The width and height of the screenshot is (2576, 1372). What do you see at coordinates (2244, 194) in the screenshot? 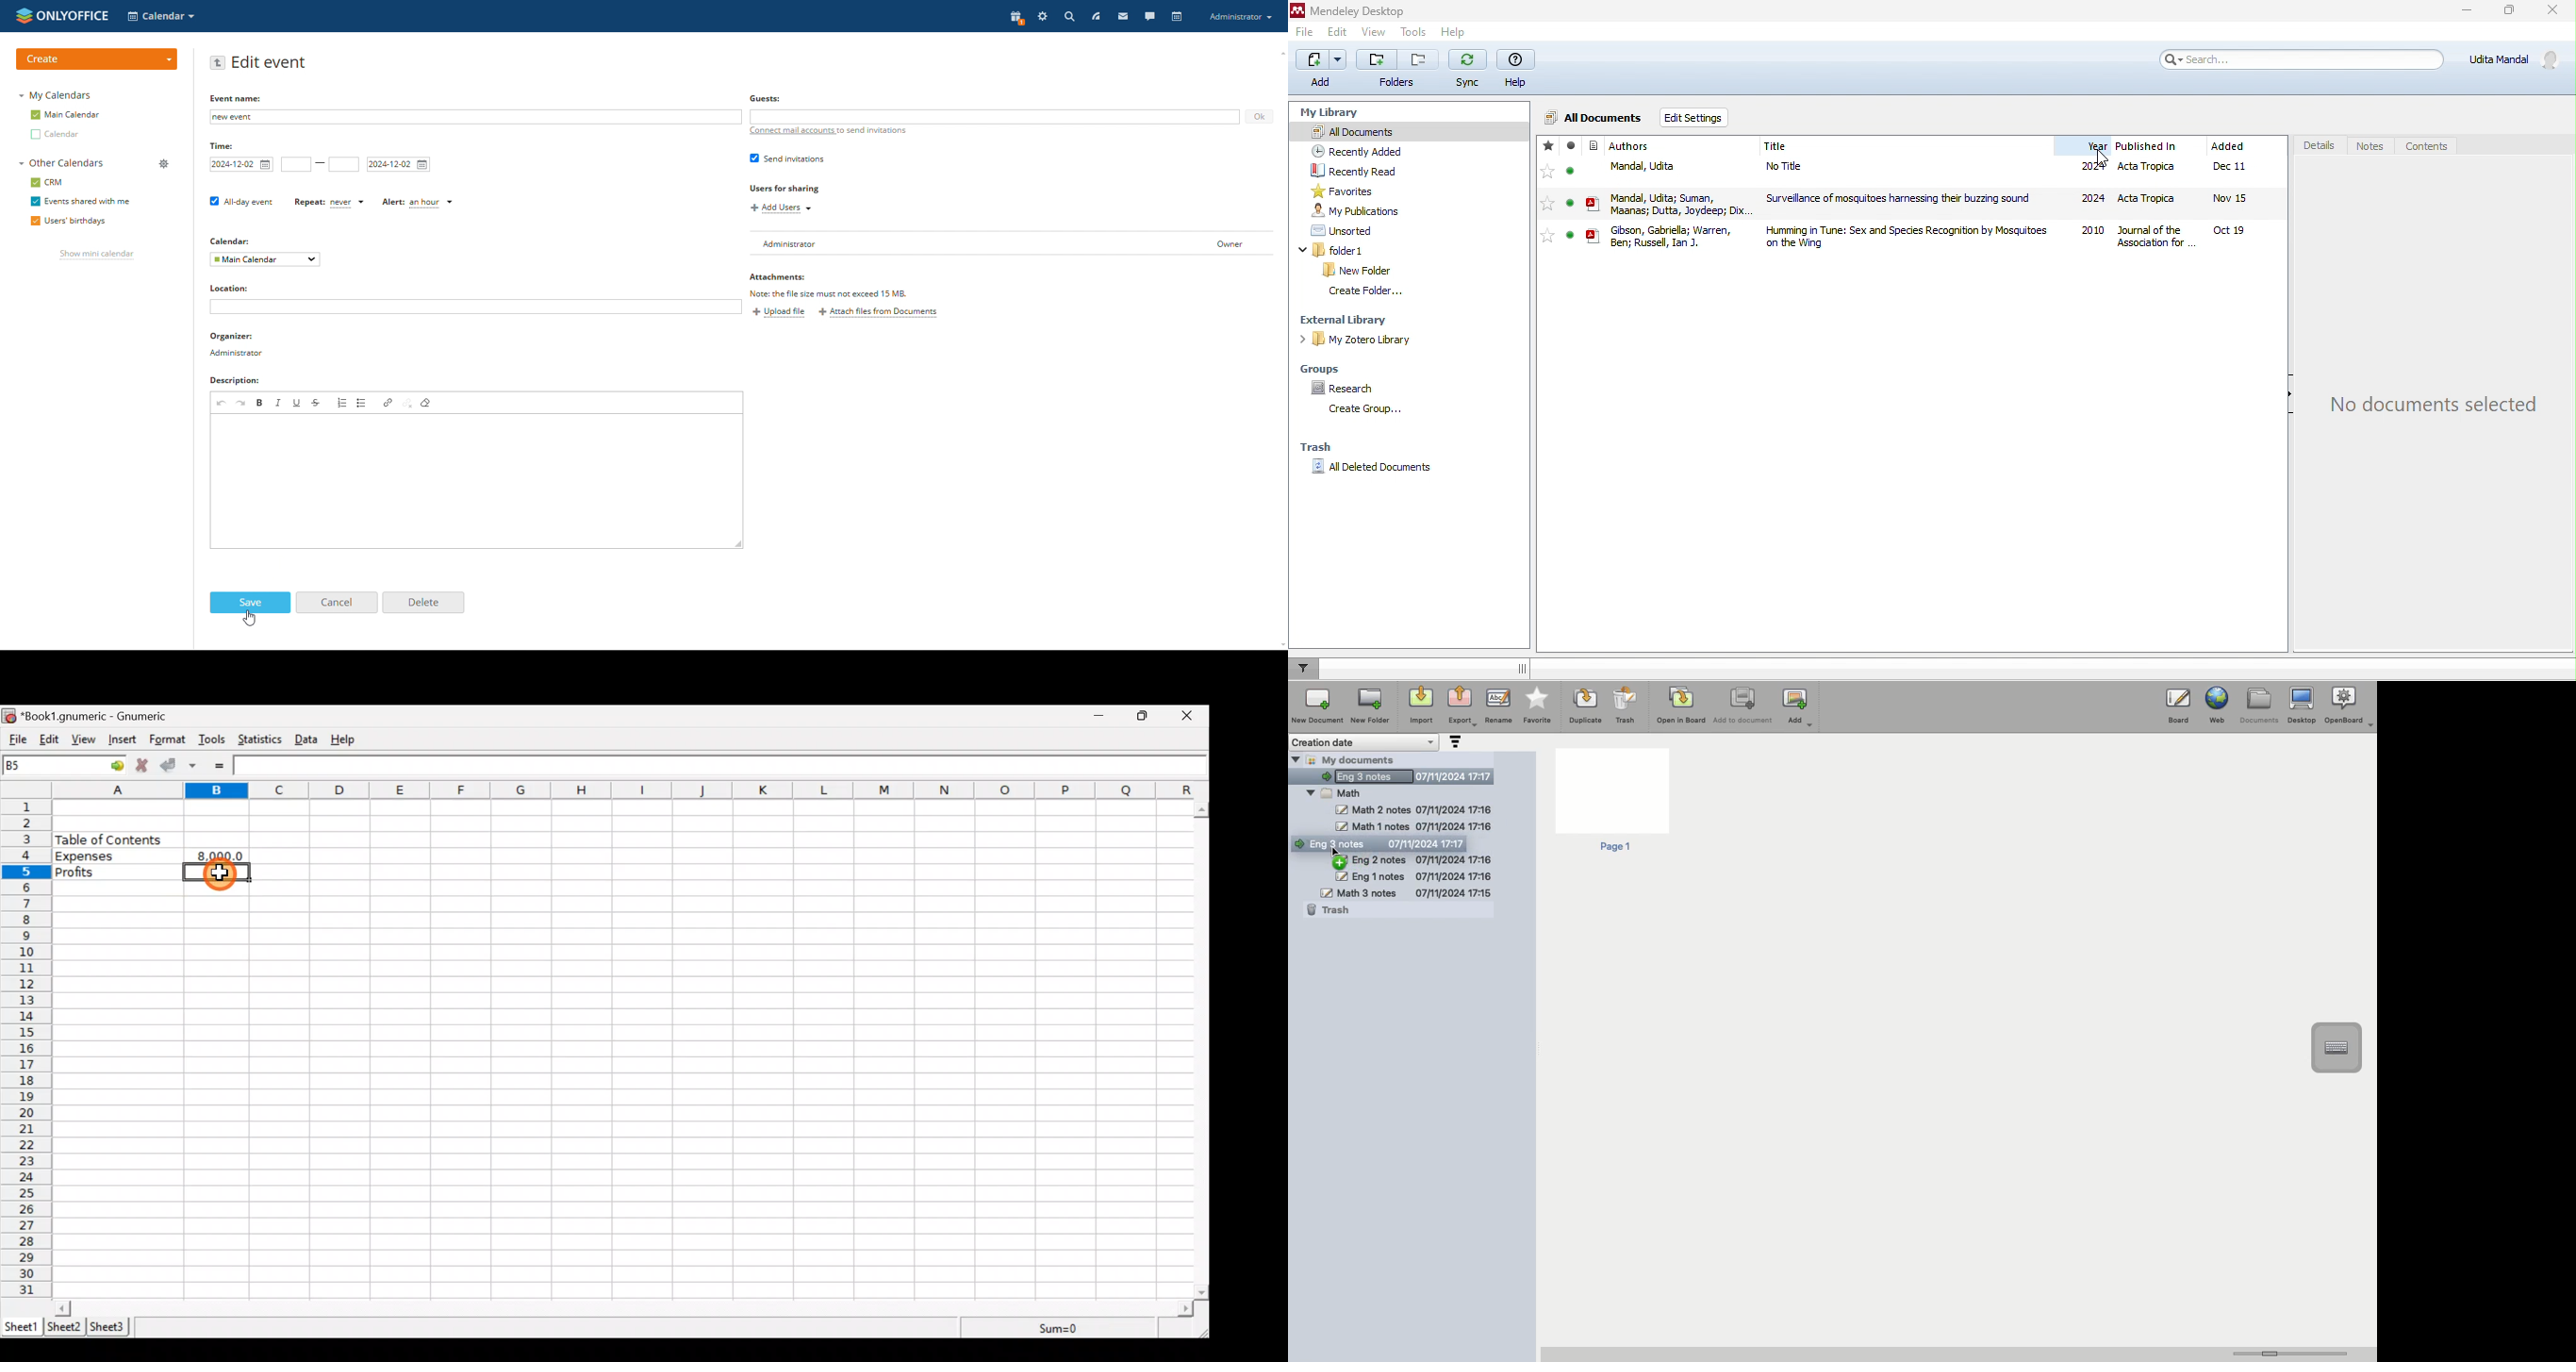
I see `added` at bounding box center [2244, 194].